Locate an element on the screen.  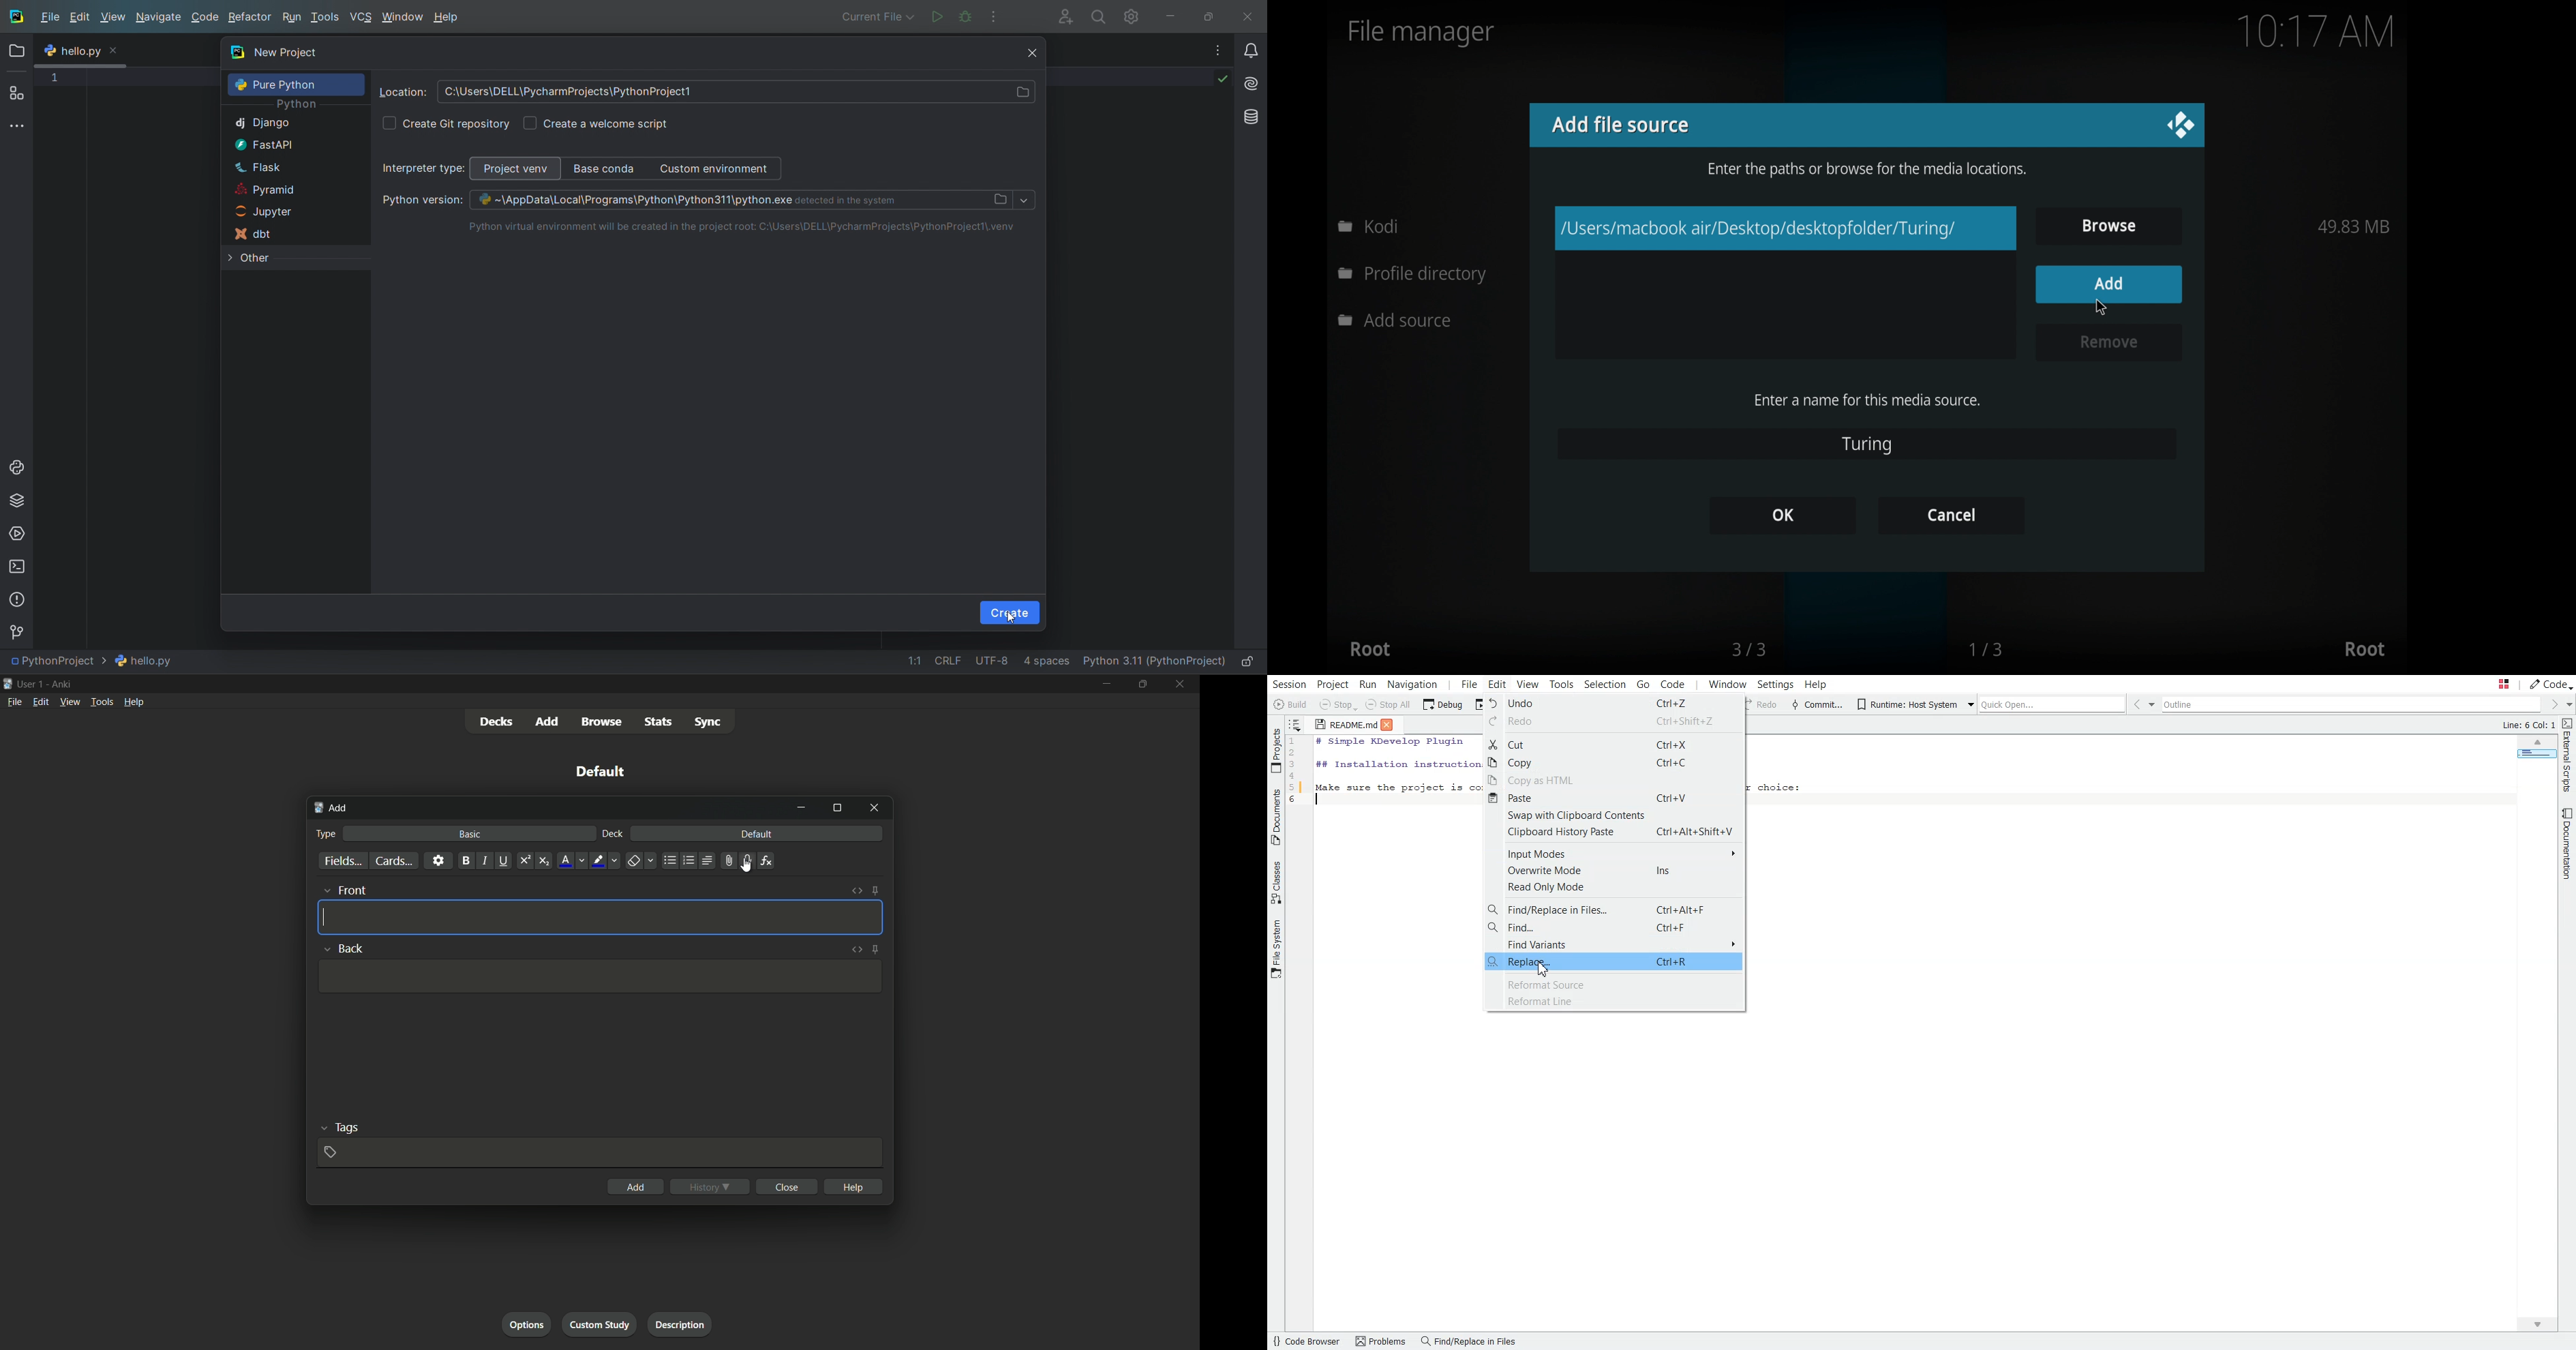
view menu is located at coordinates (70, 702).